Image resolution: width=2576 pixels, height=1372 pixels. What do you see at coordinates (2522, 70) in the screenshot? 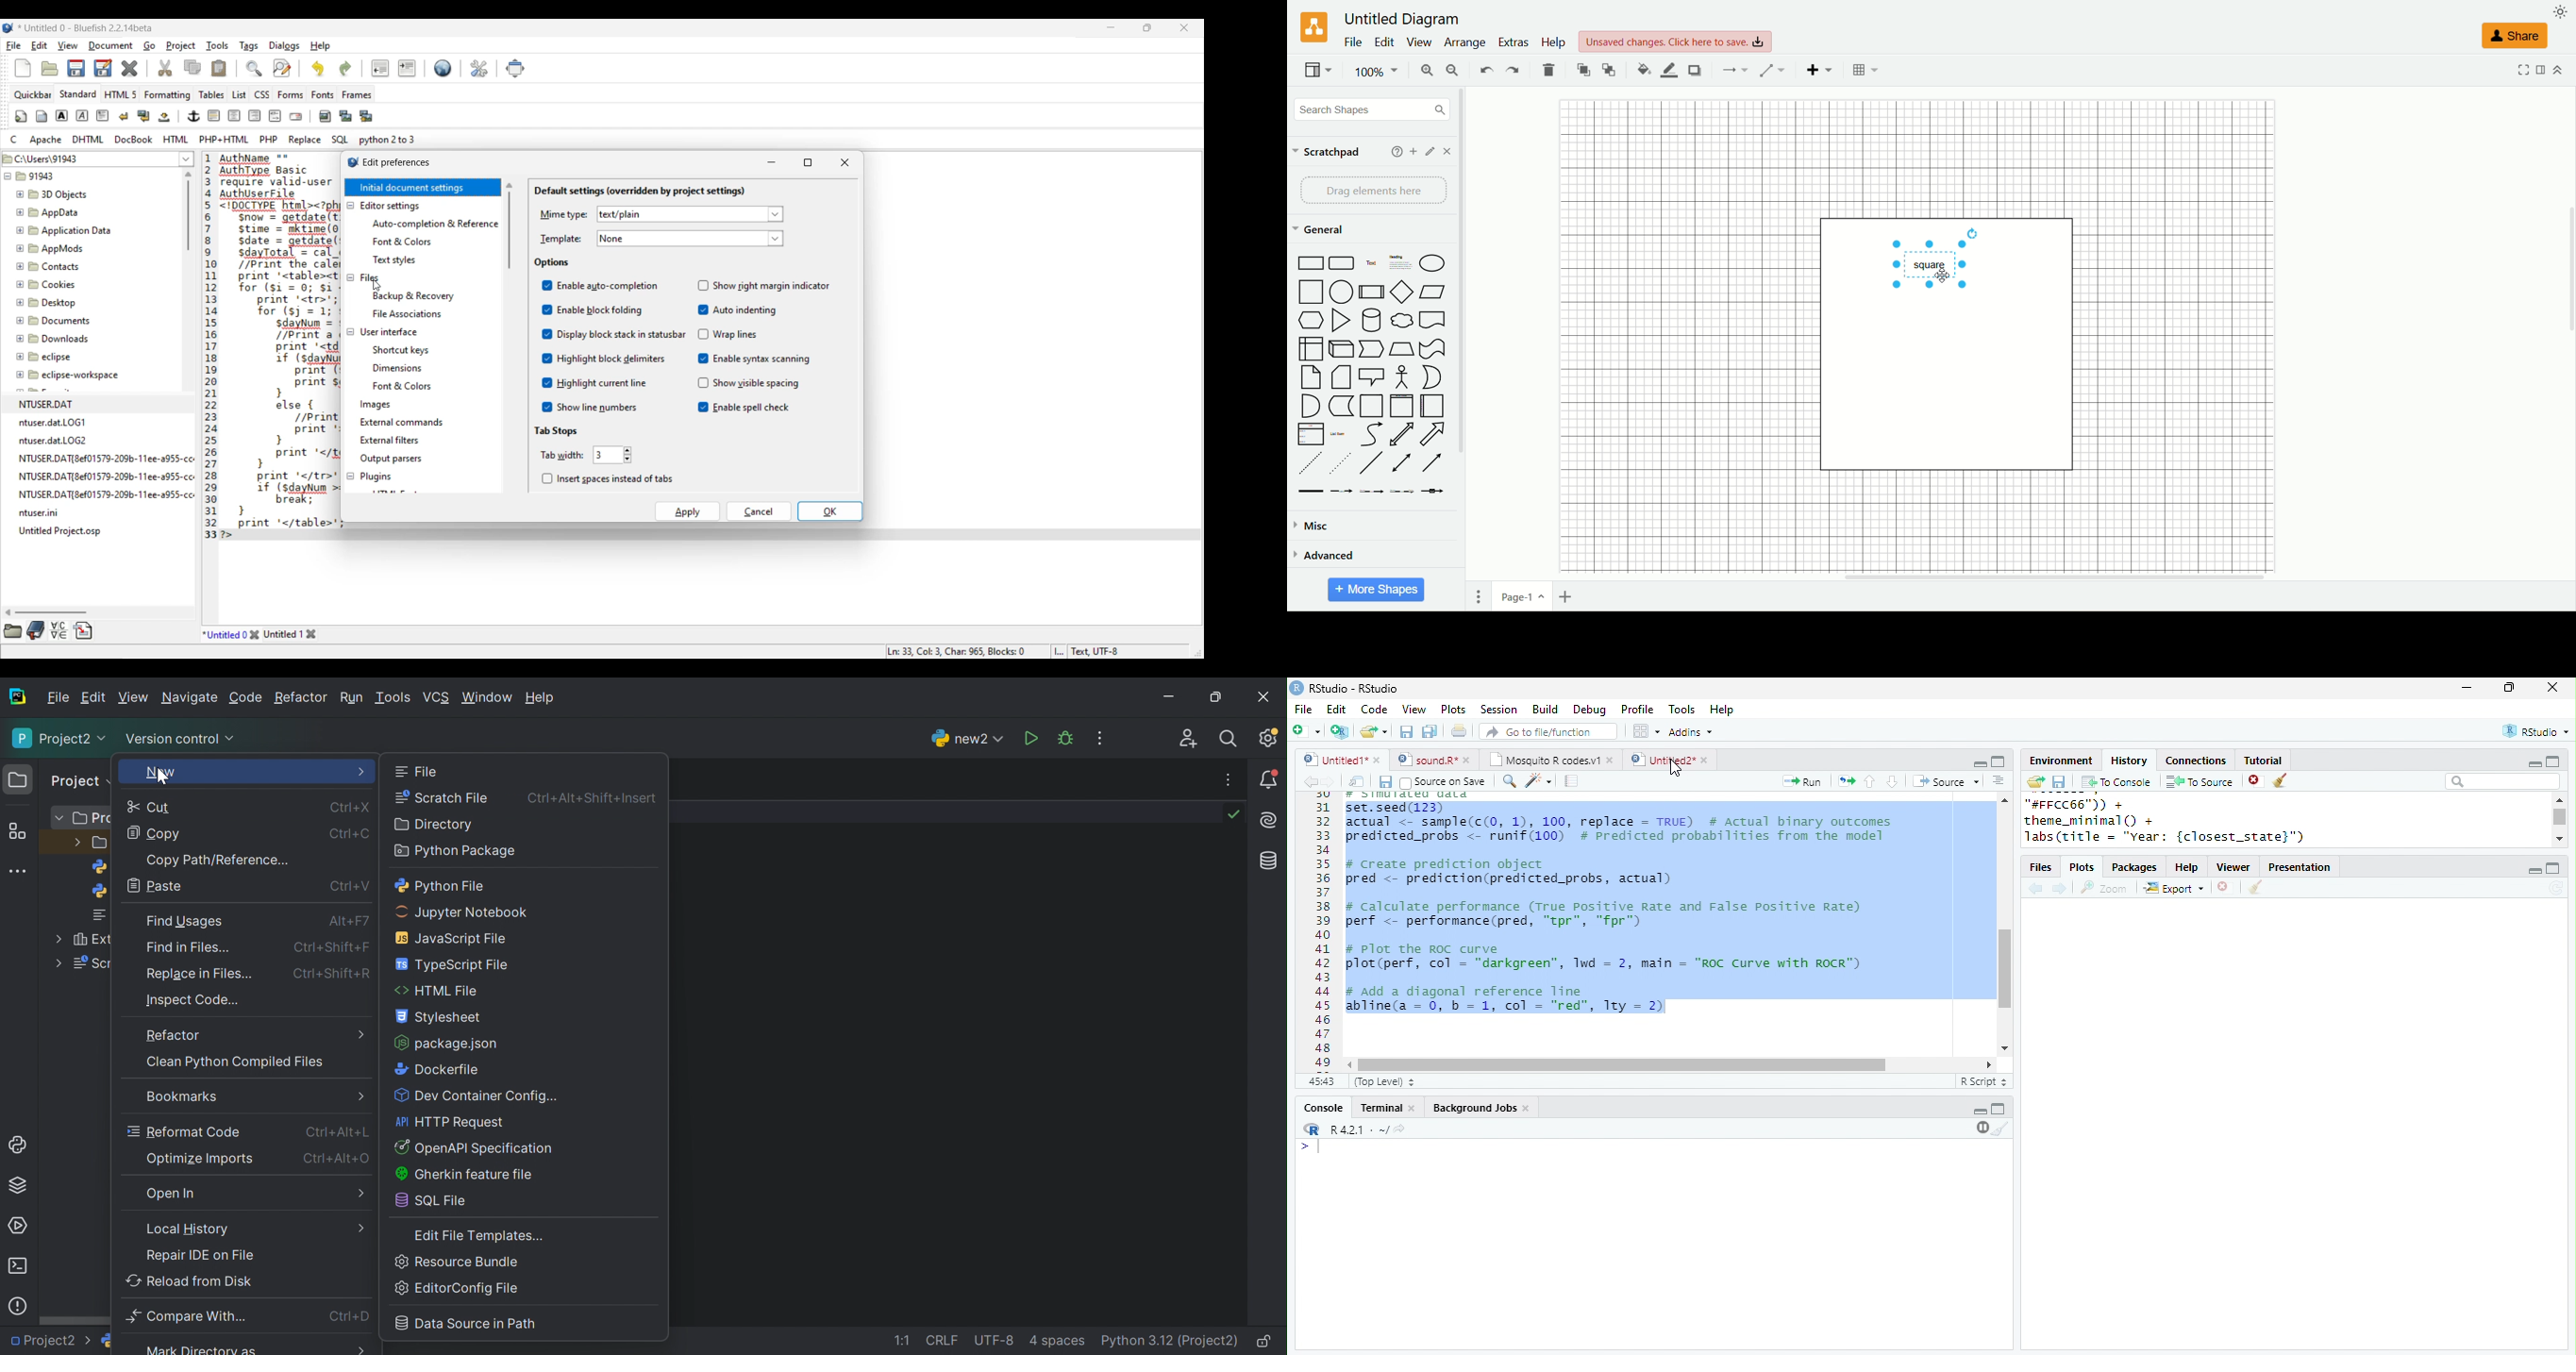
I see `fullscreen` at bounding box center [2522, 70].